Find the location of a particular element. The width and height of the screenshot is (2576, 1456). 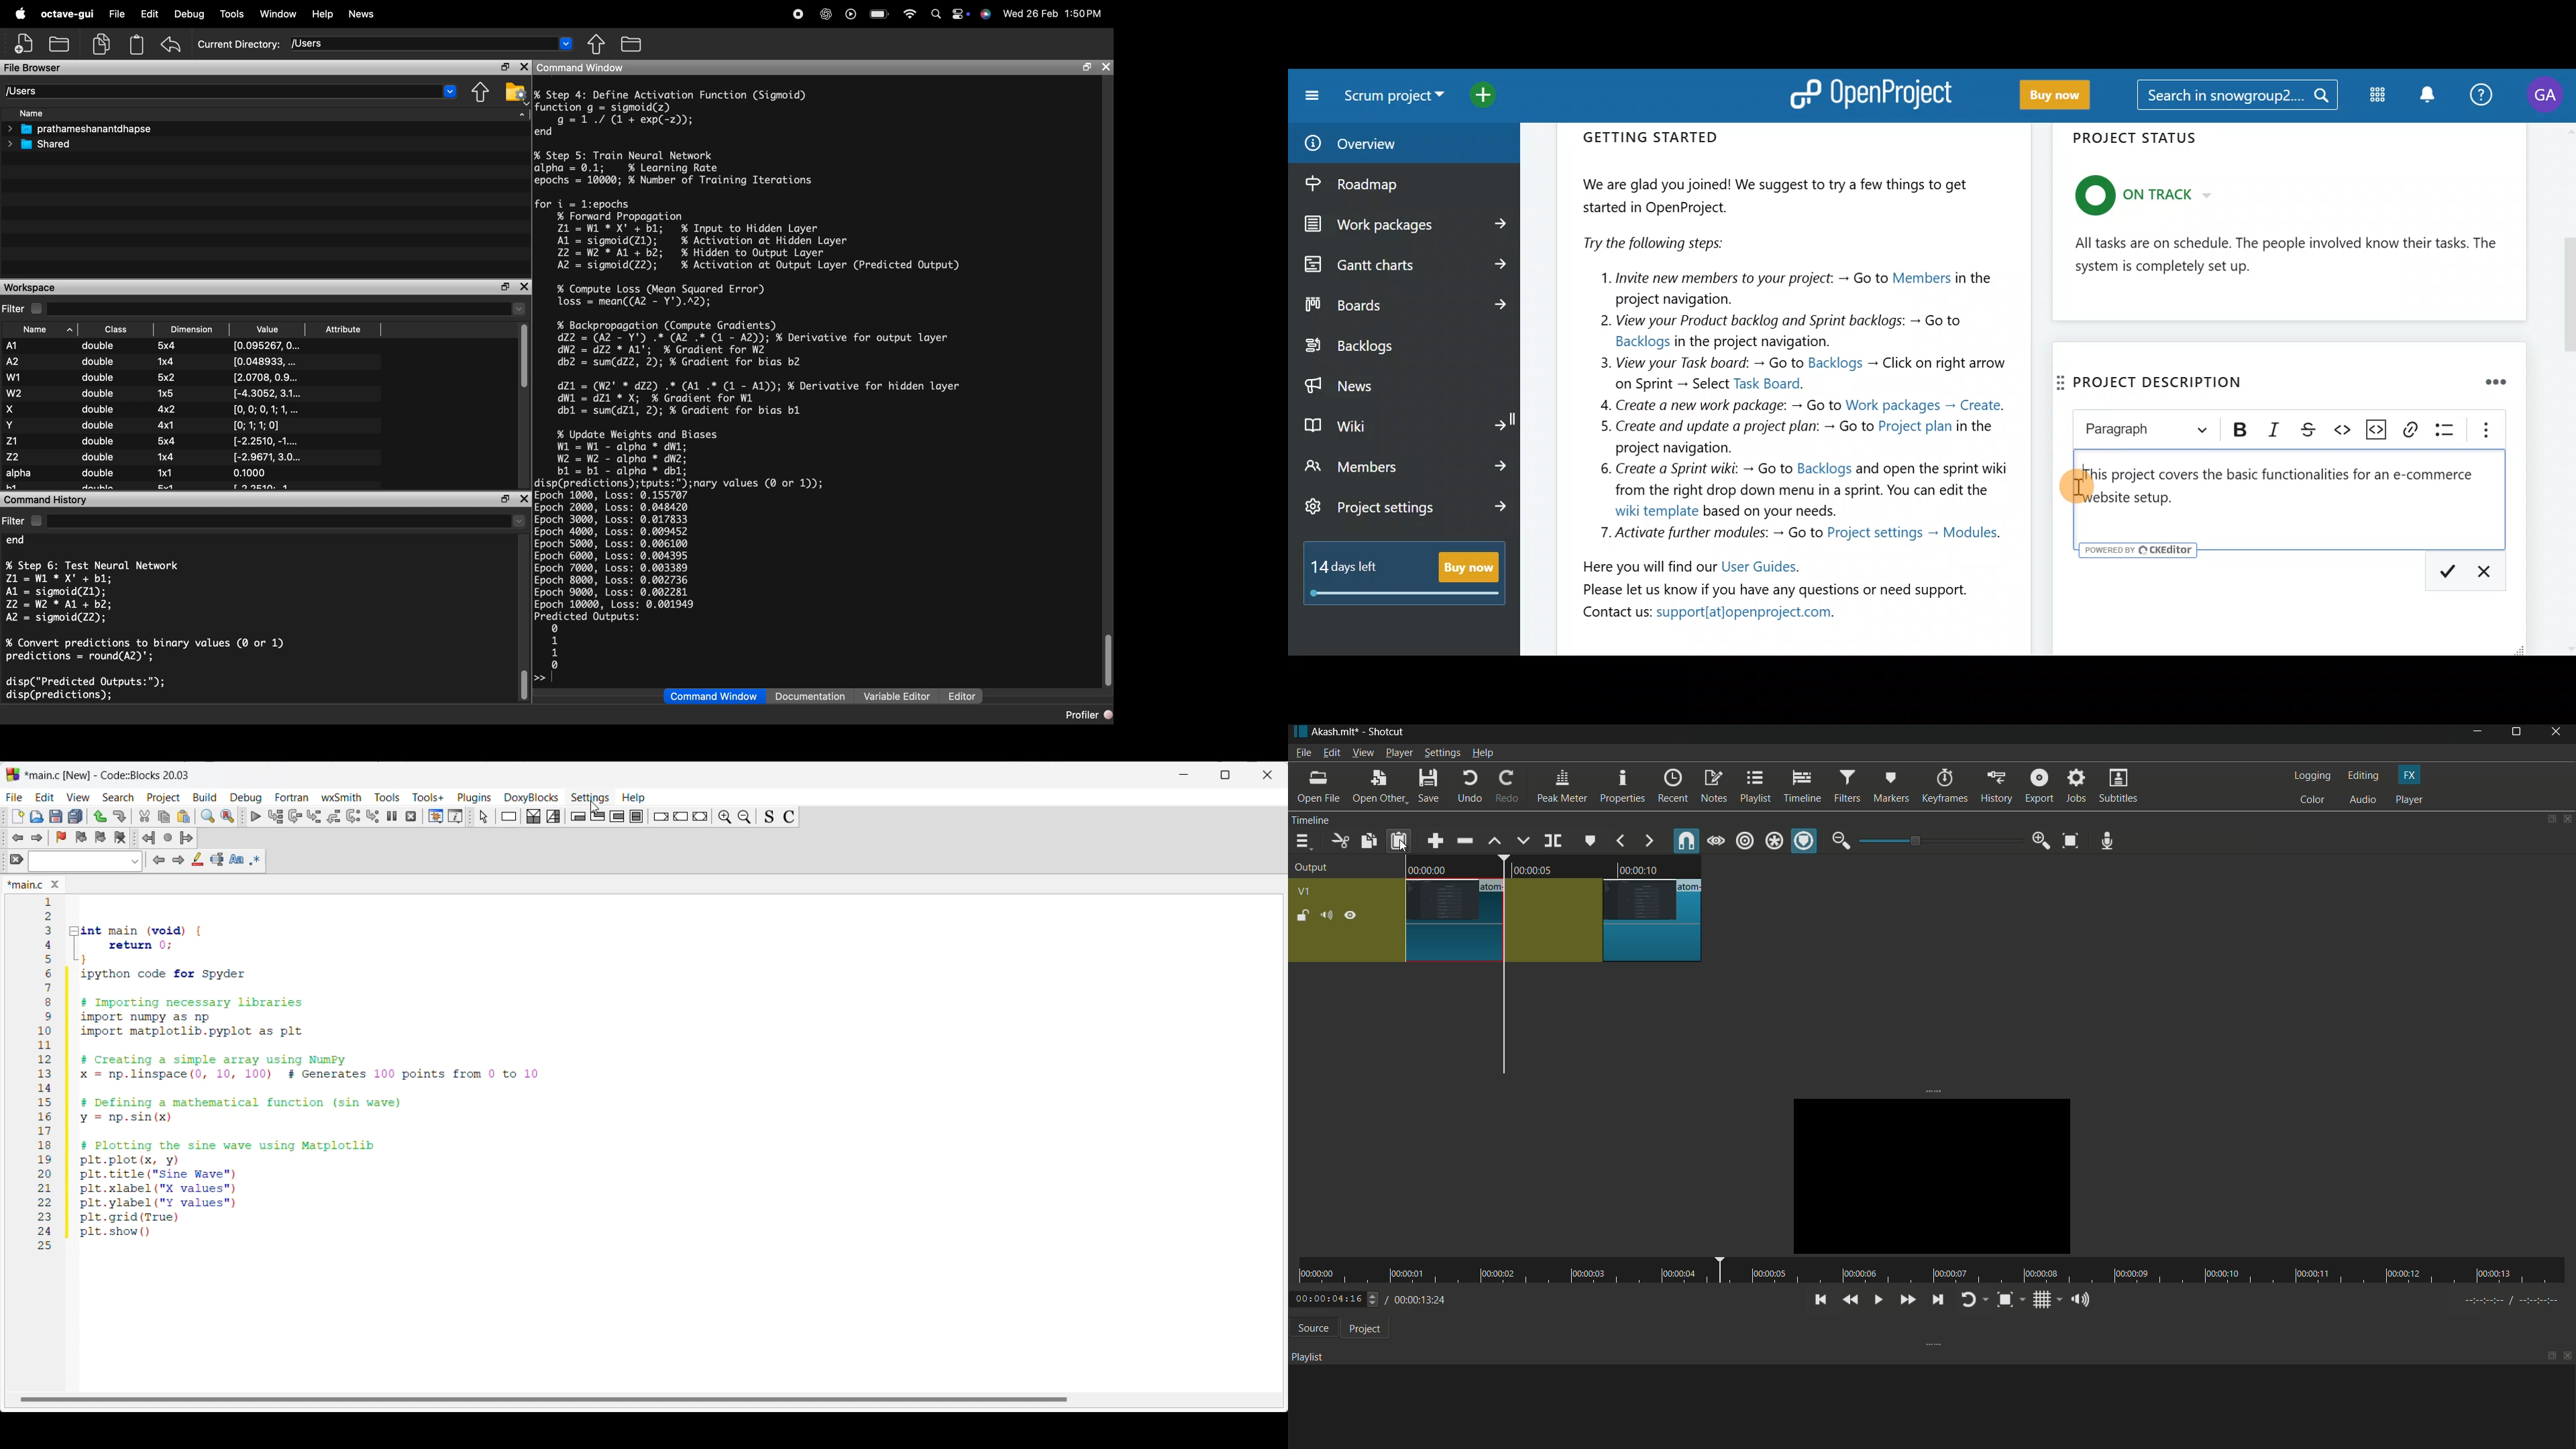

Z2 is located at coordinates (17, 457).